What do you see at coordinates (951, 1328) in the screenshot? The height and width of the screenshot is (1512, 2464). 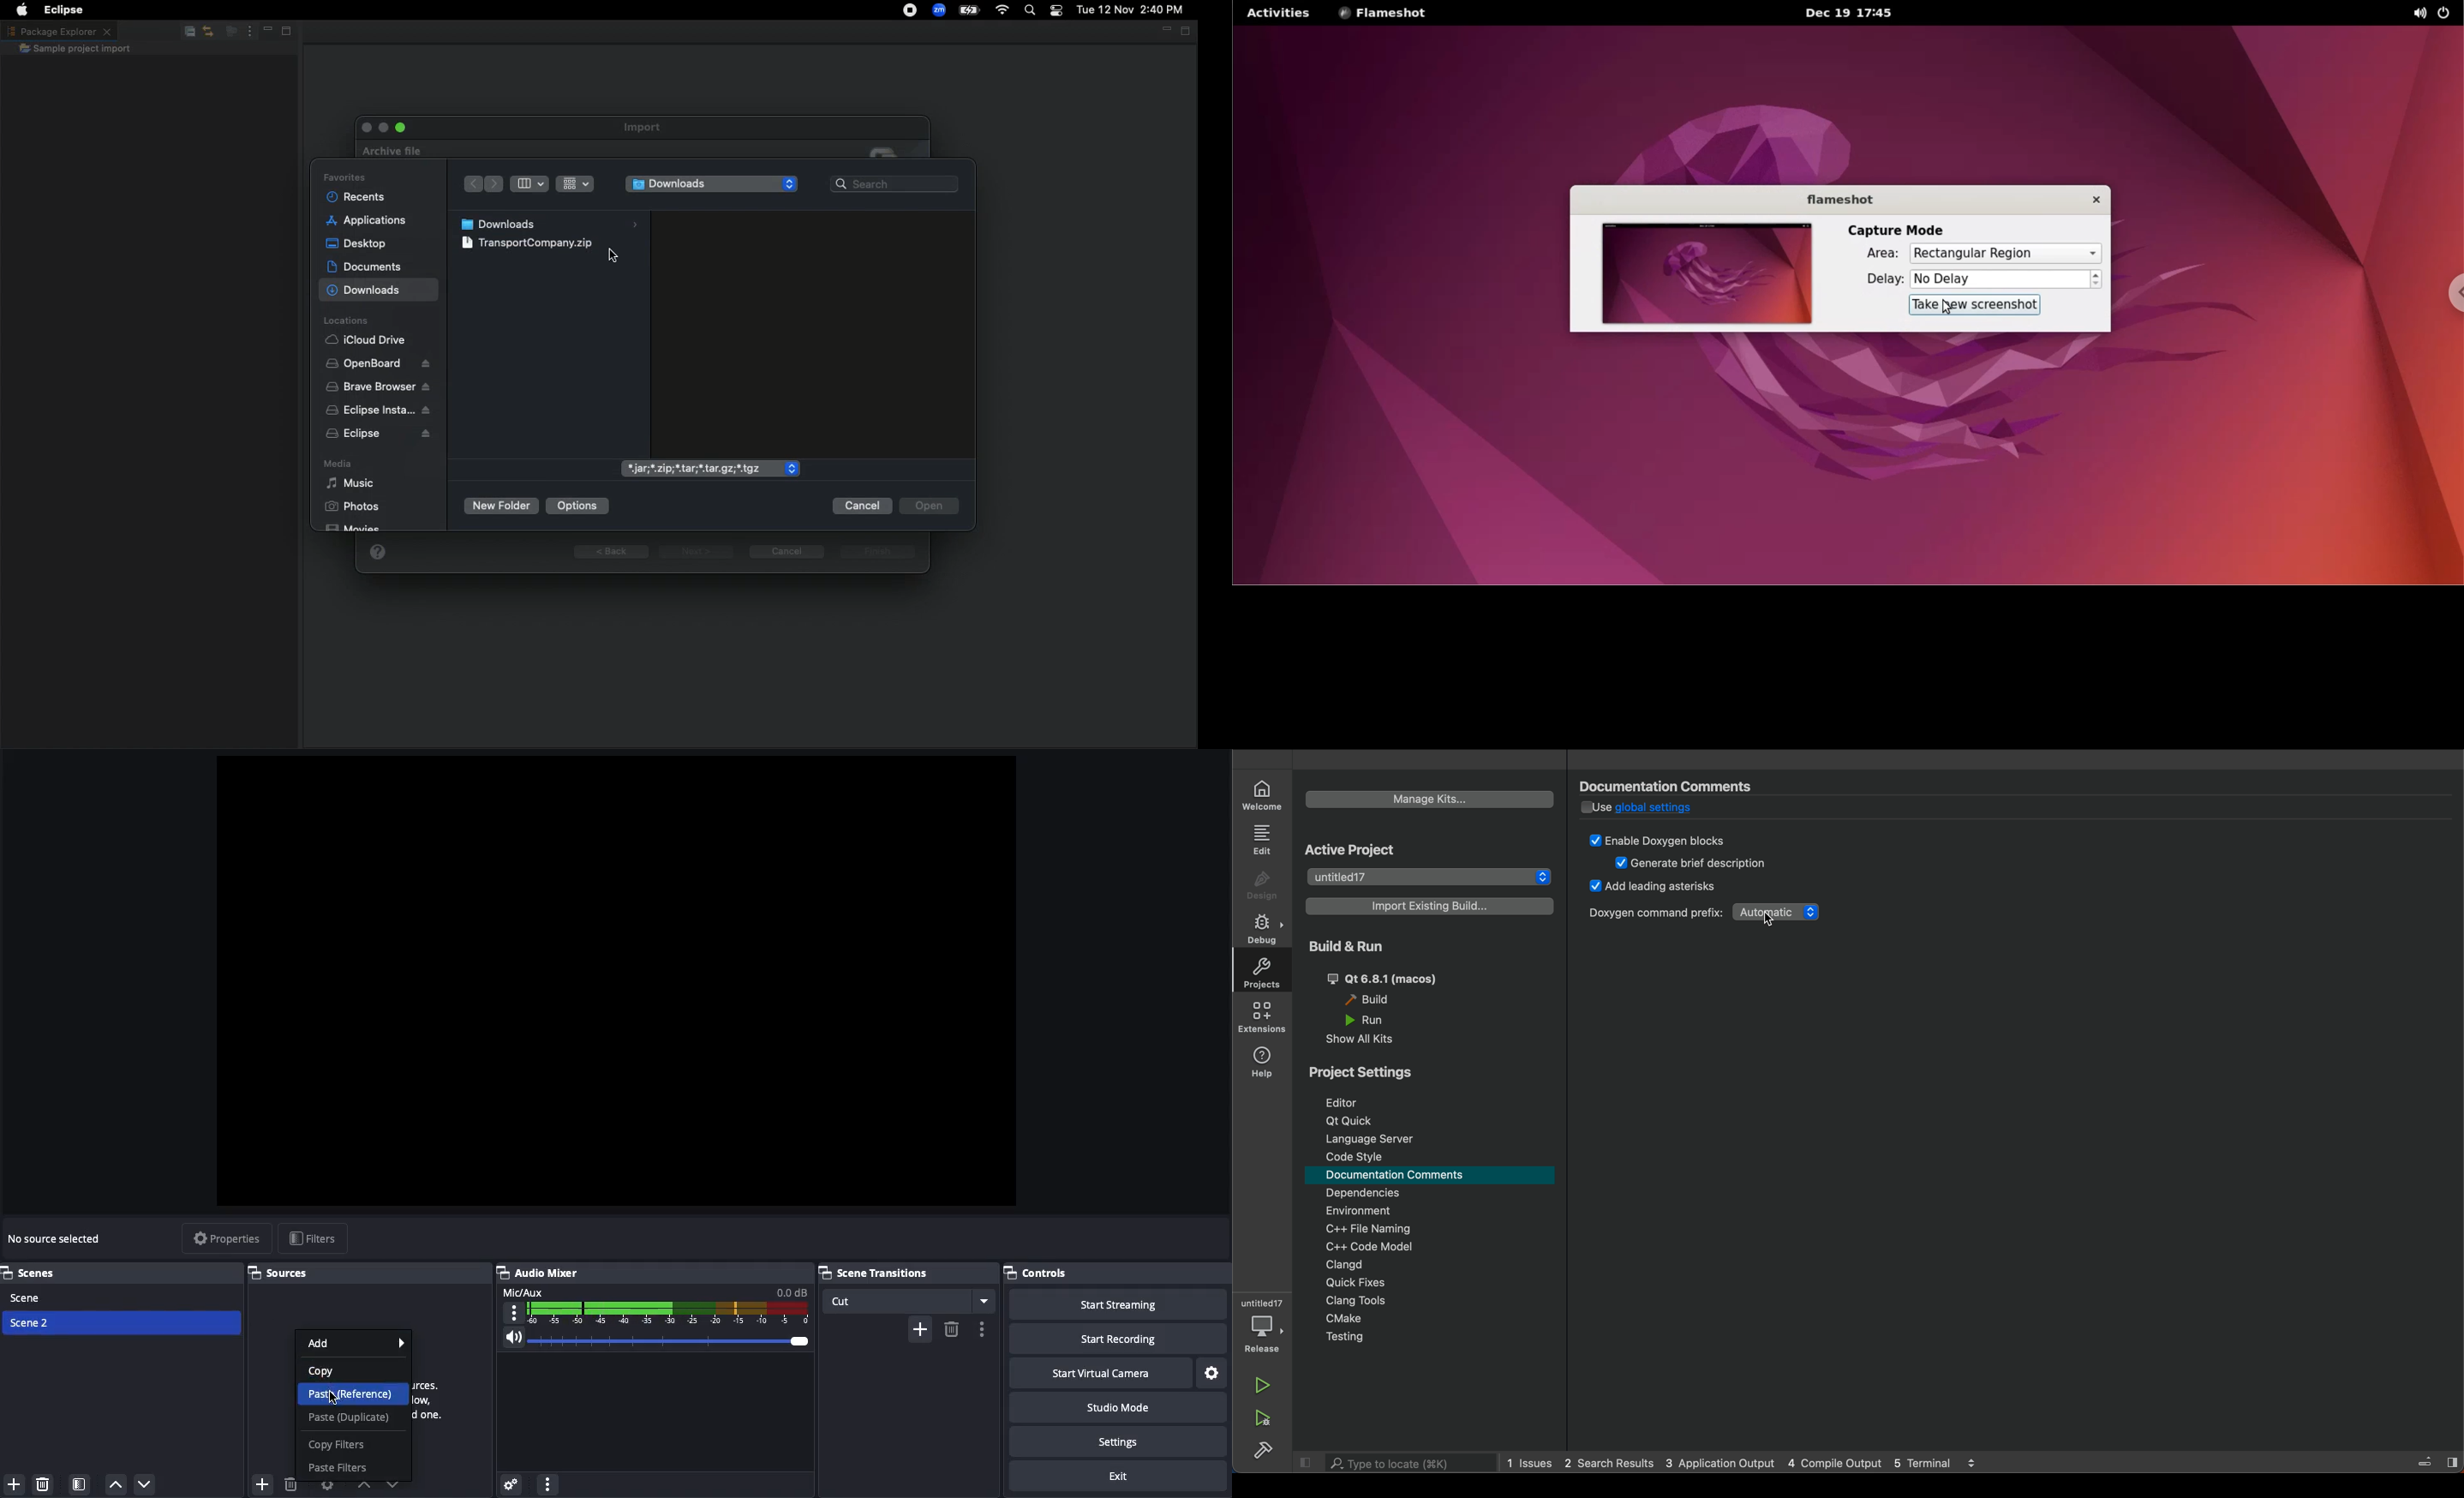 I see `delete` at bounding box center [951, 1328].